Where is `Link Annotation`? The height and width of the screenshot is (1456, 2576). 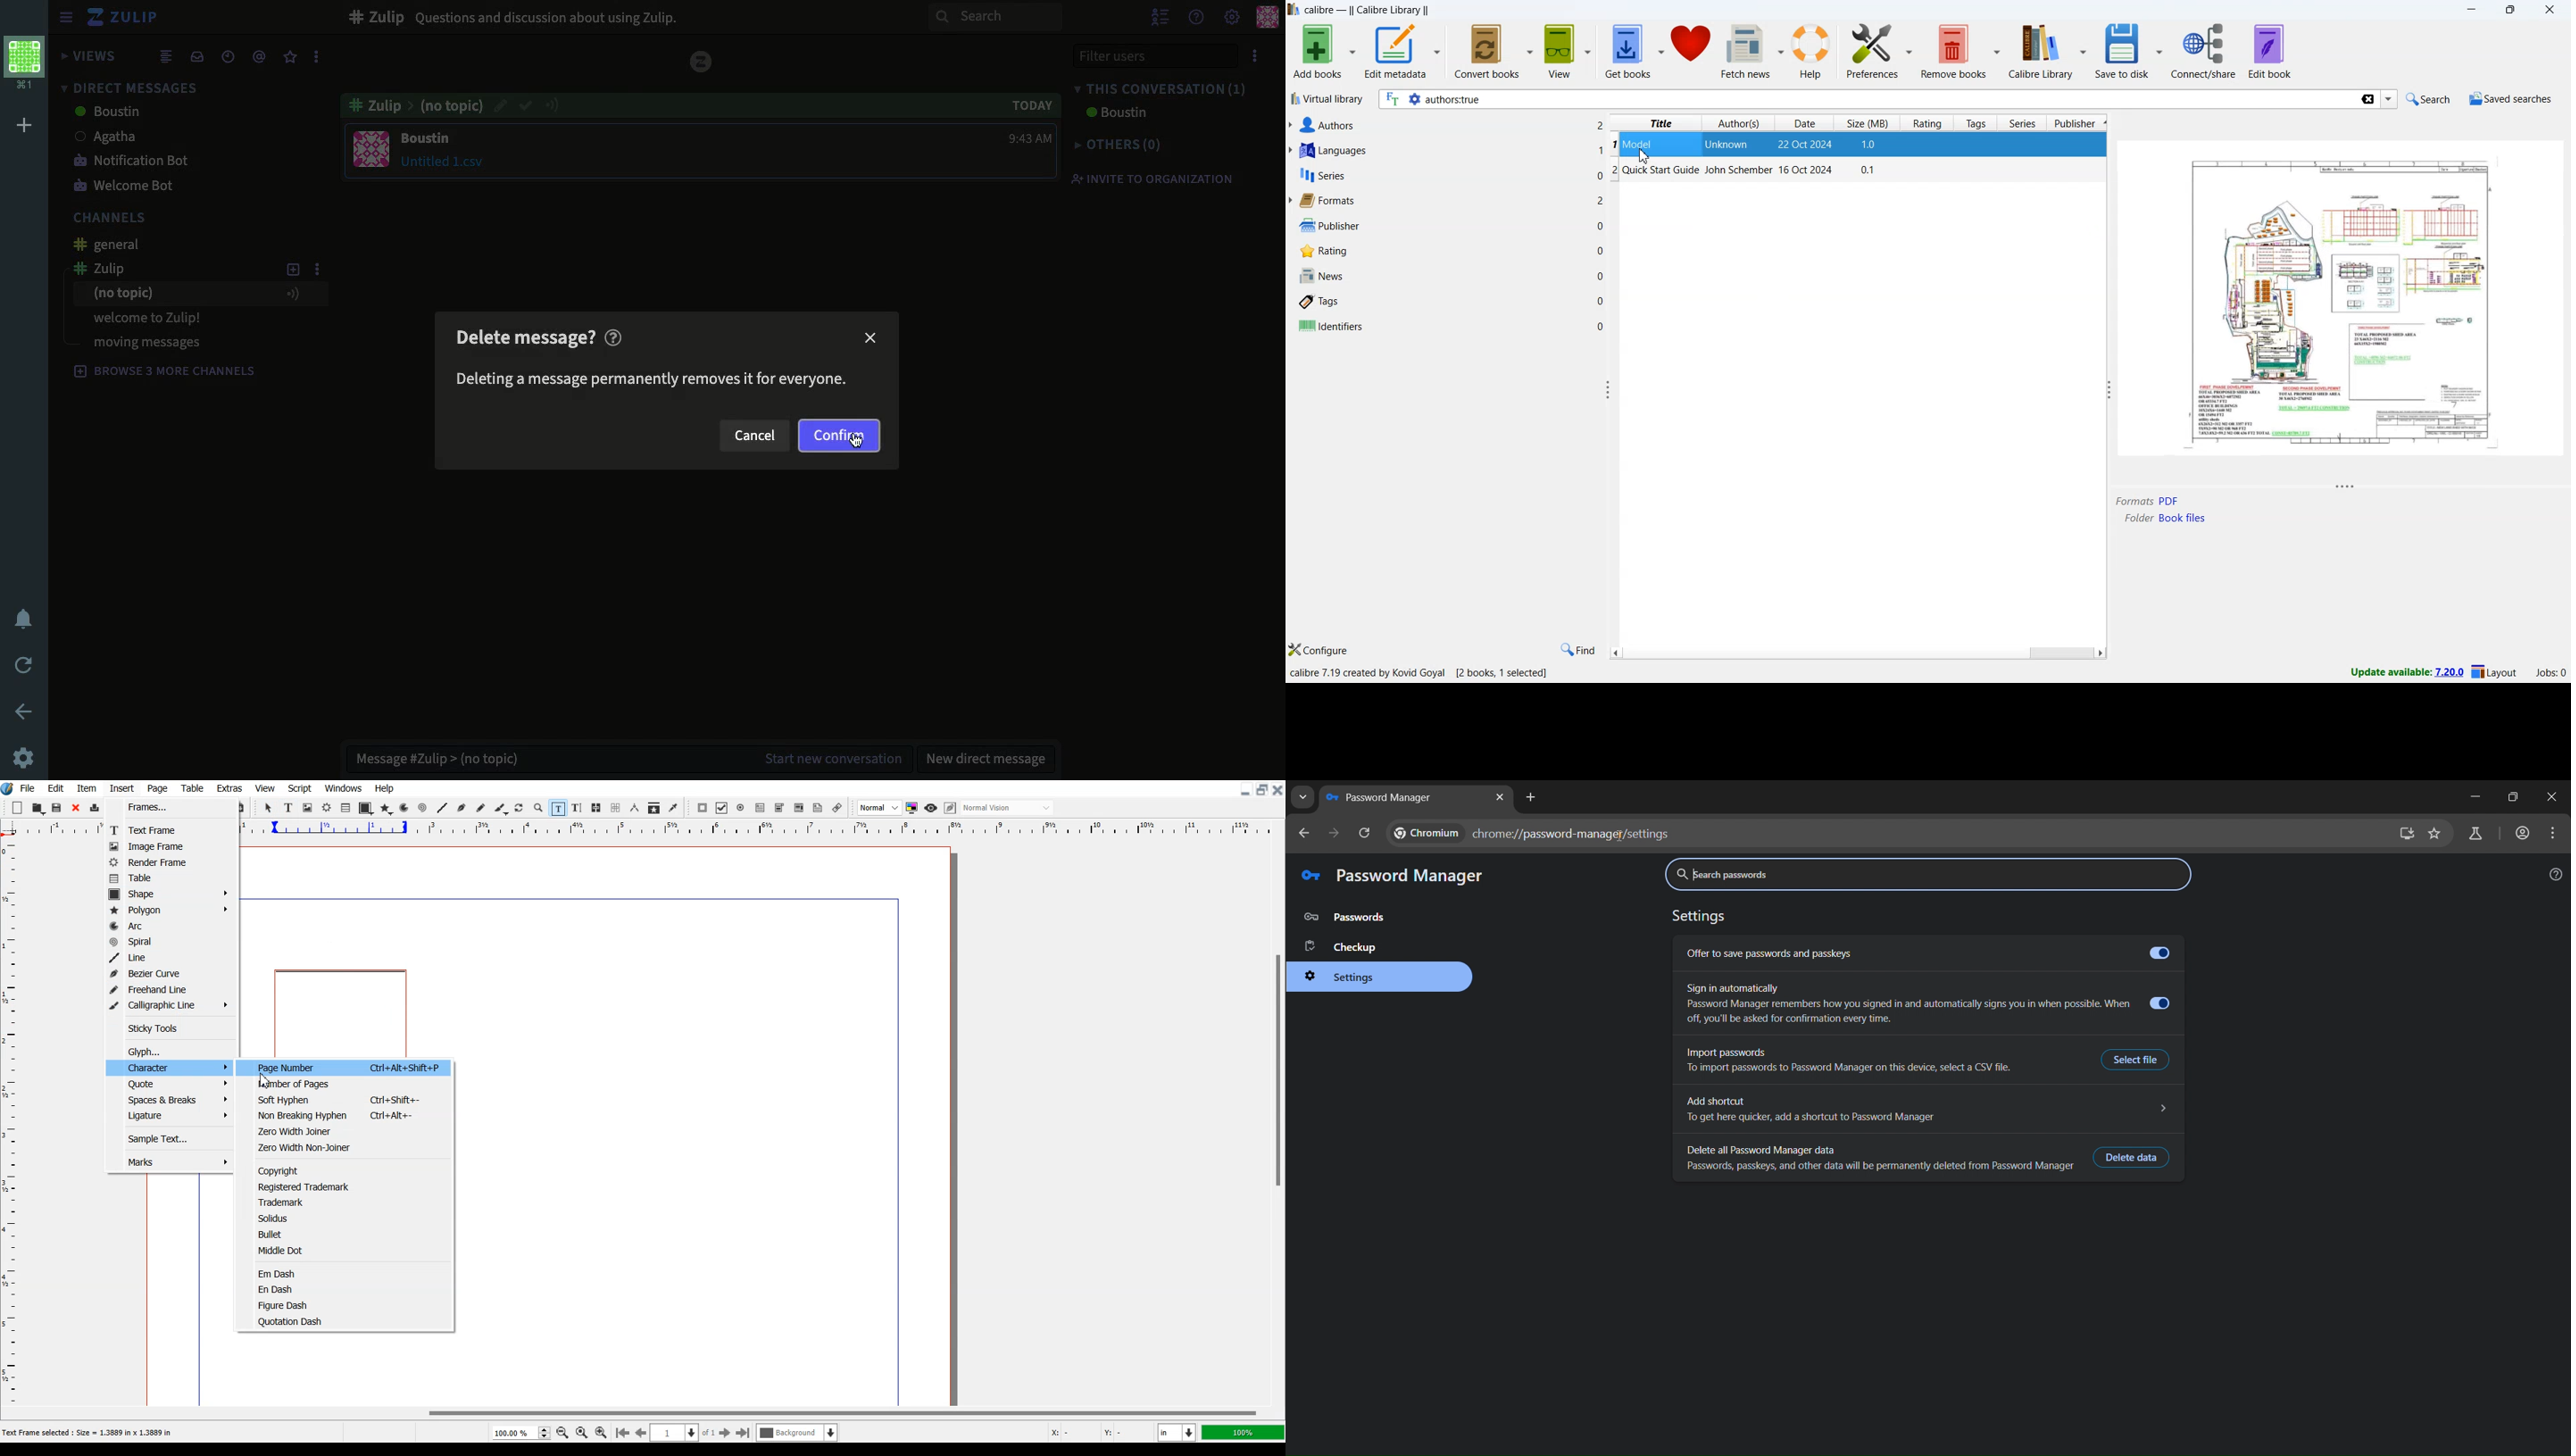
Link Annotation is located at coordinates (837, 808).